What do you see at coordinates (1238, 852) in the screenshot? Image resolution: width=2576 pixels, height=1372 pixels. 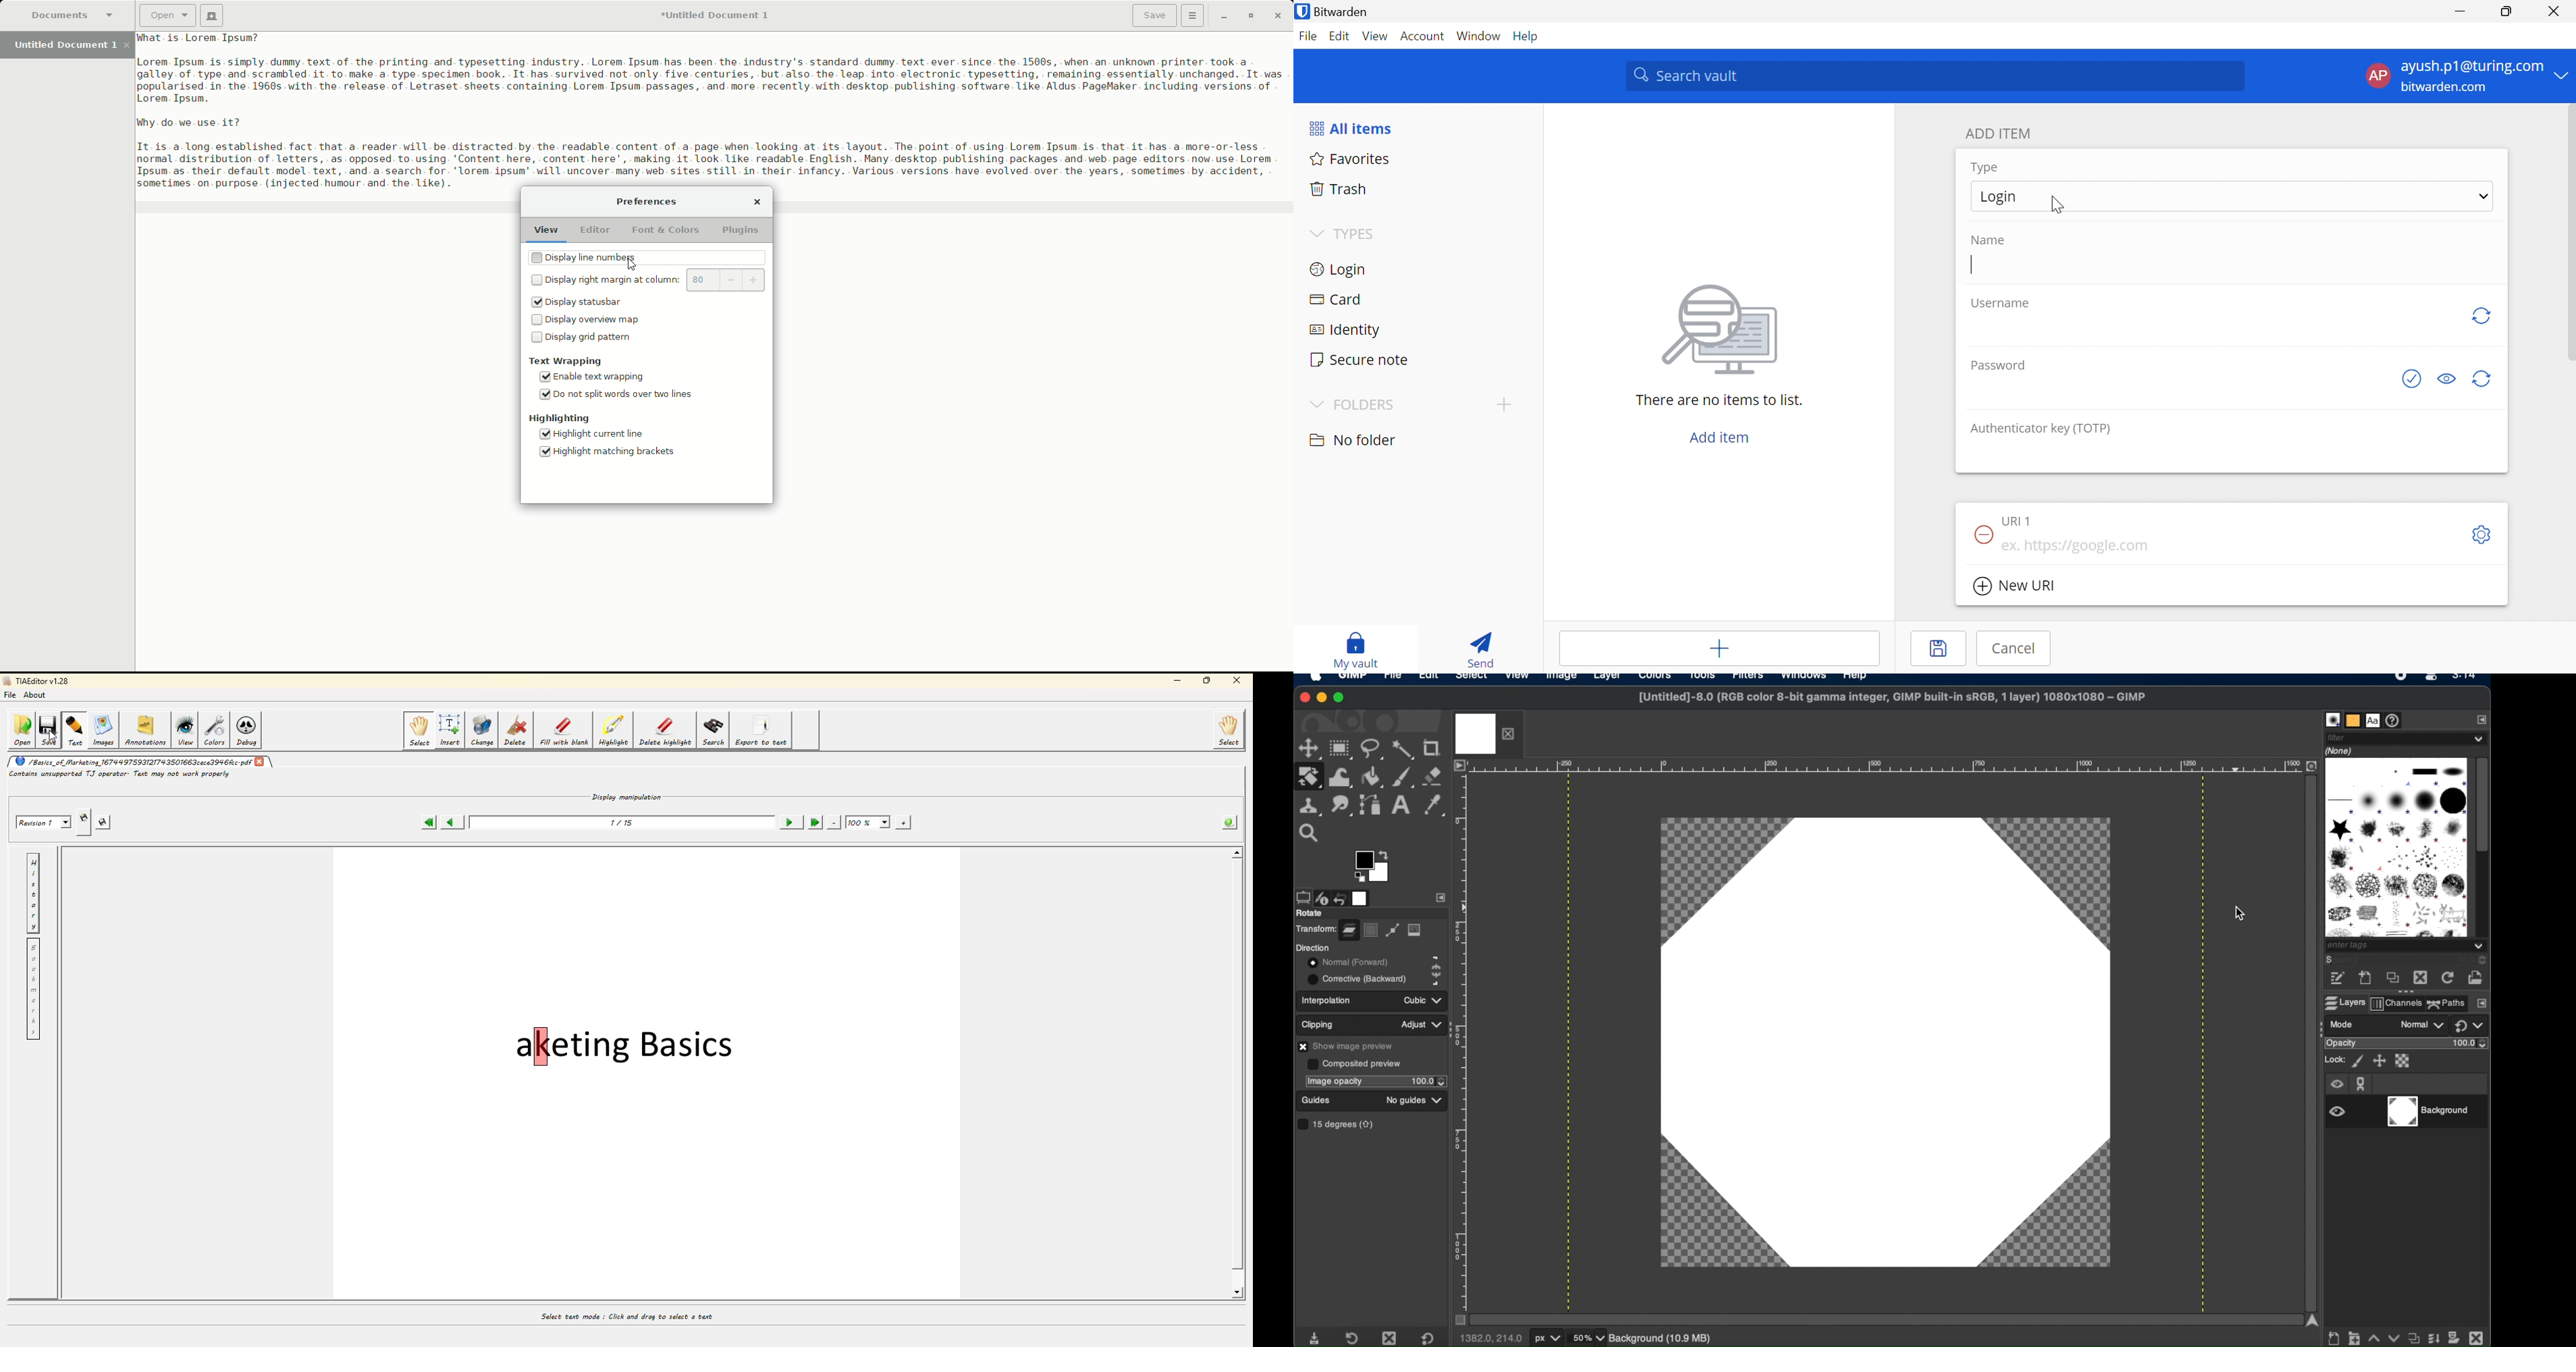 I see `move up` at bounding box center [1238, 852].